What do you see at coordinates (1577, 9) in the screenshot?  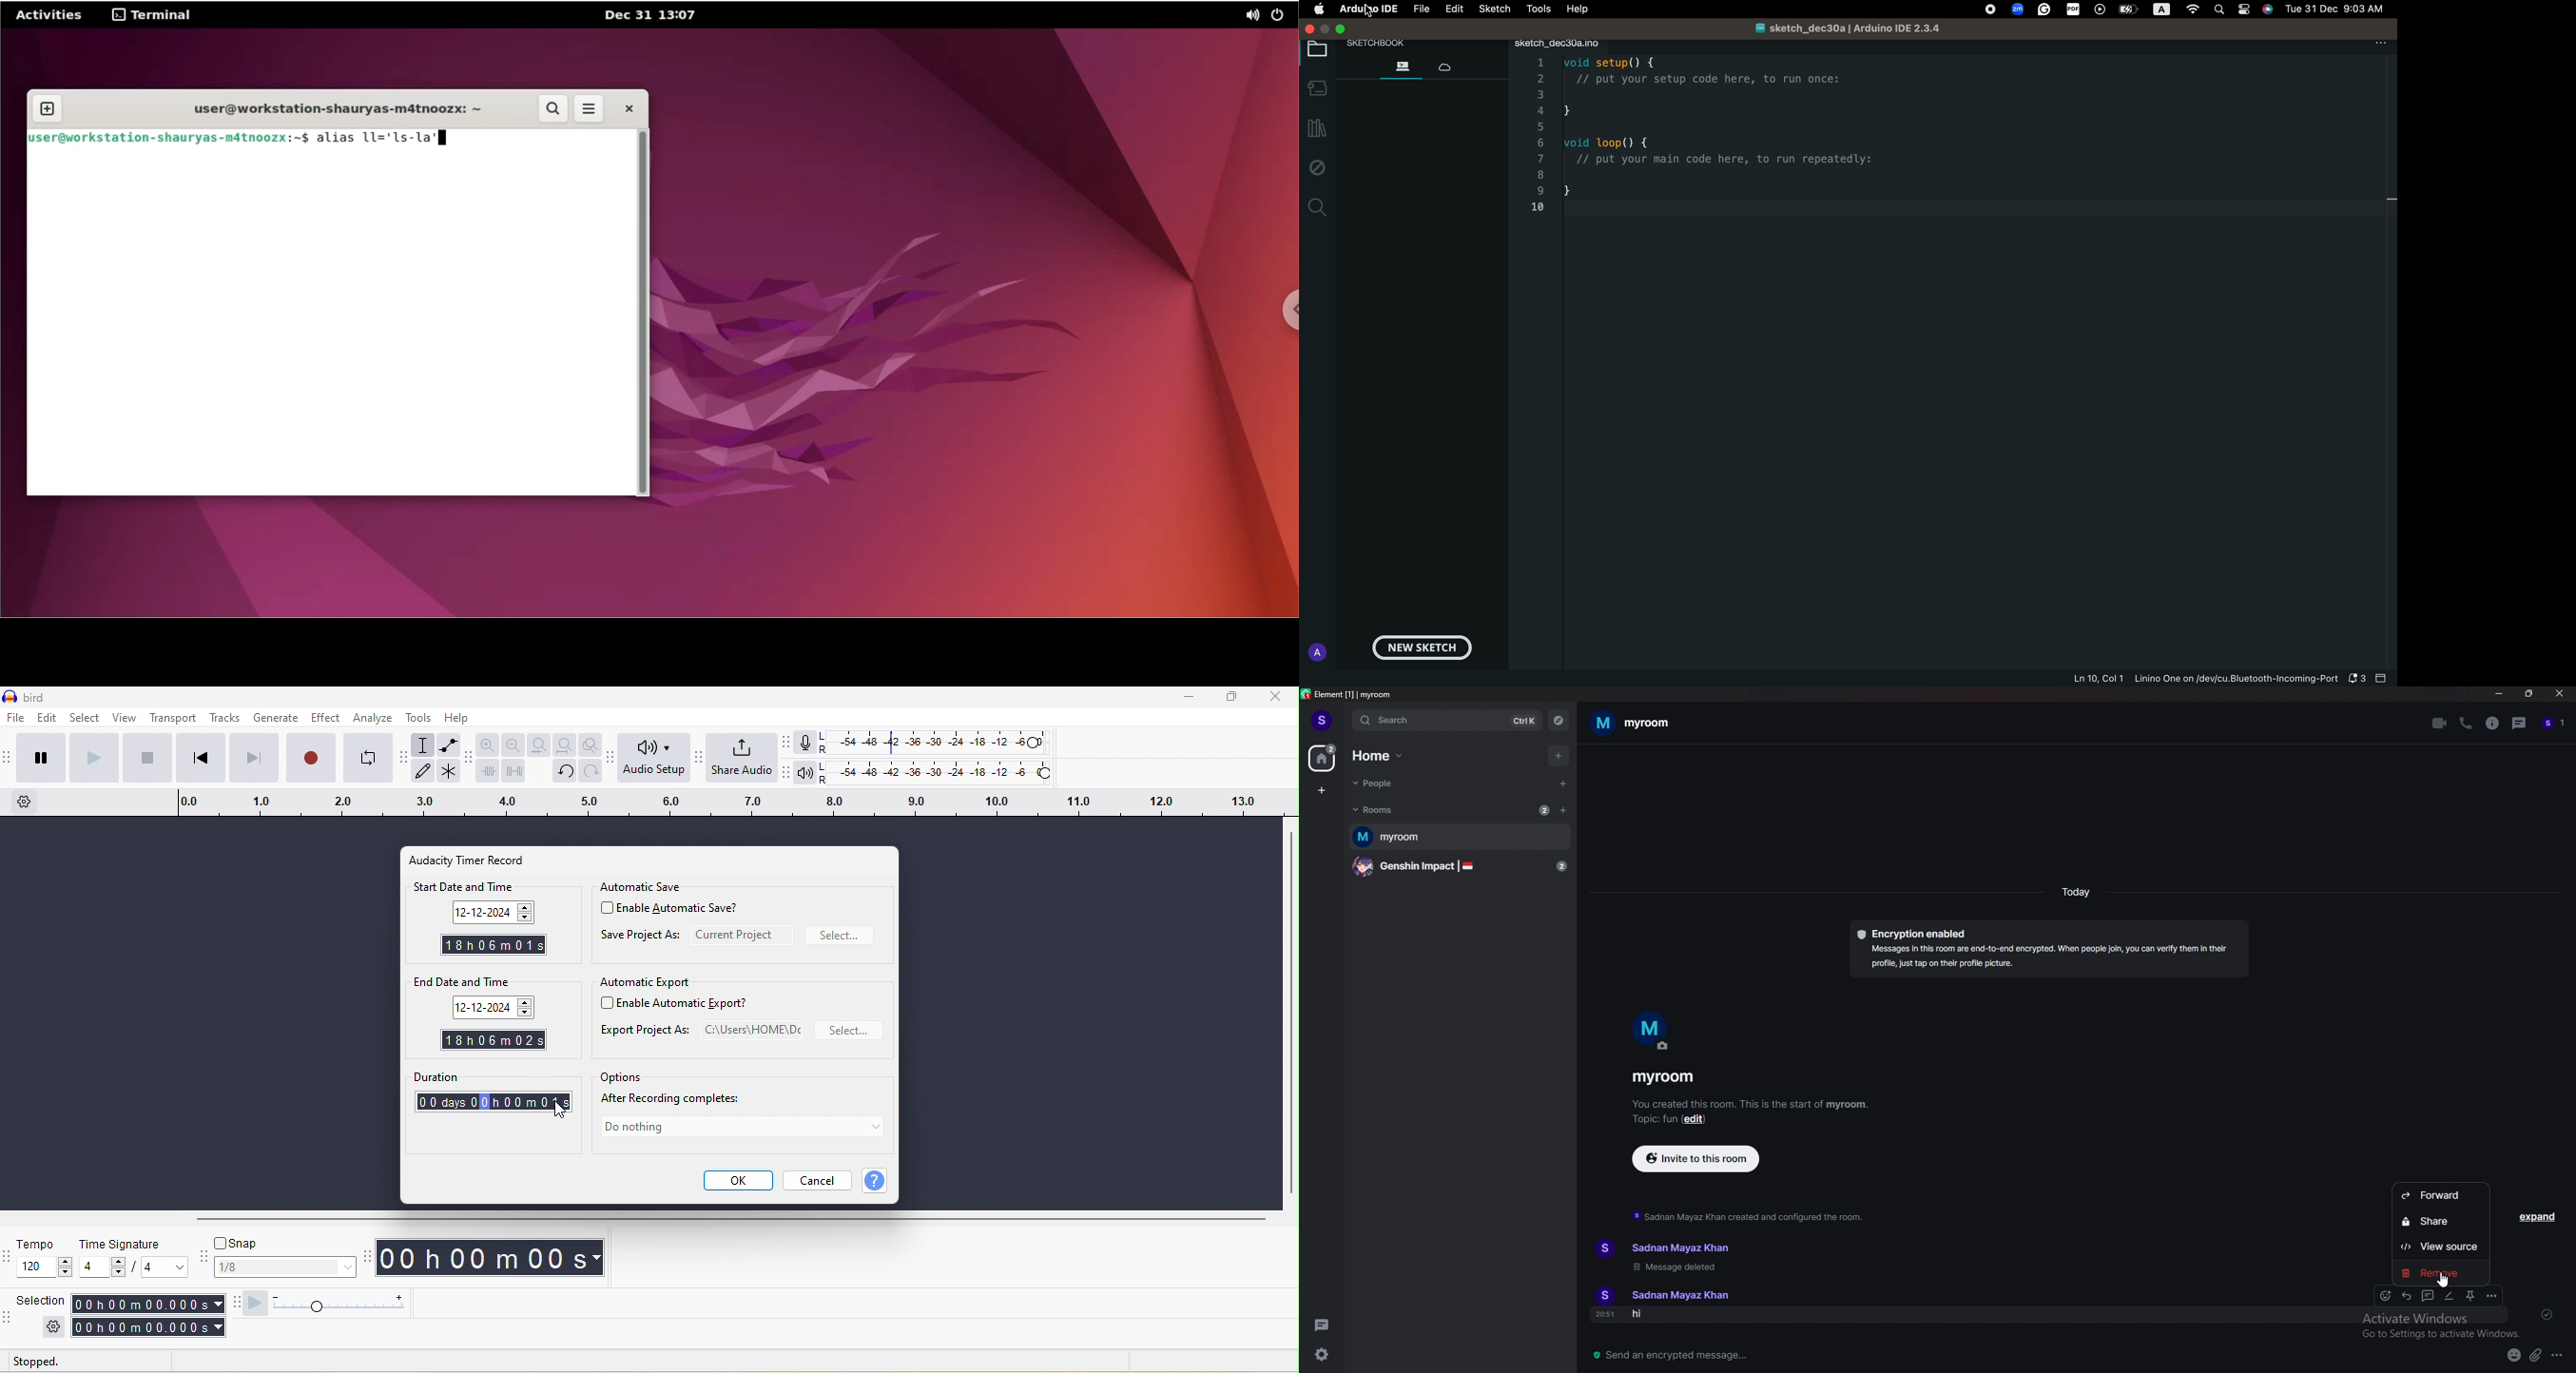 I see `help` at bounding box center [1577, 9].